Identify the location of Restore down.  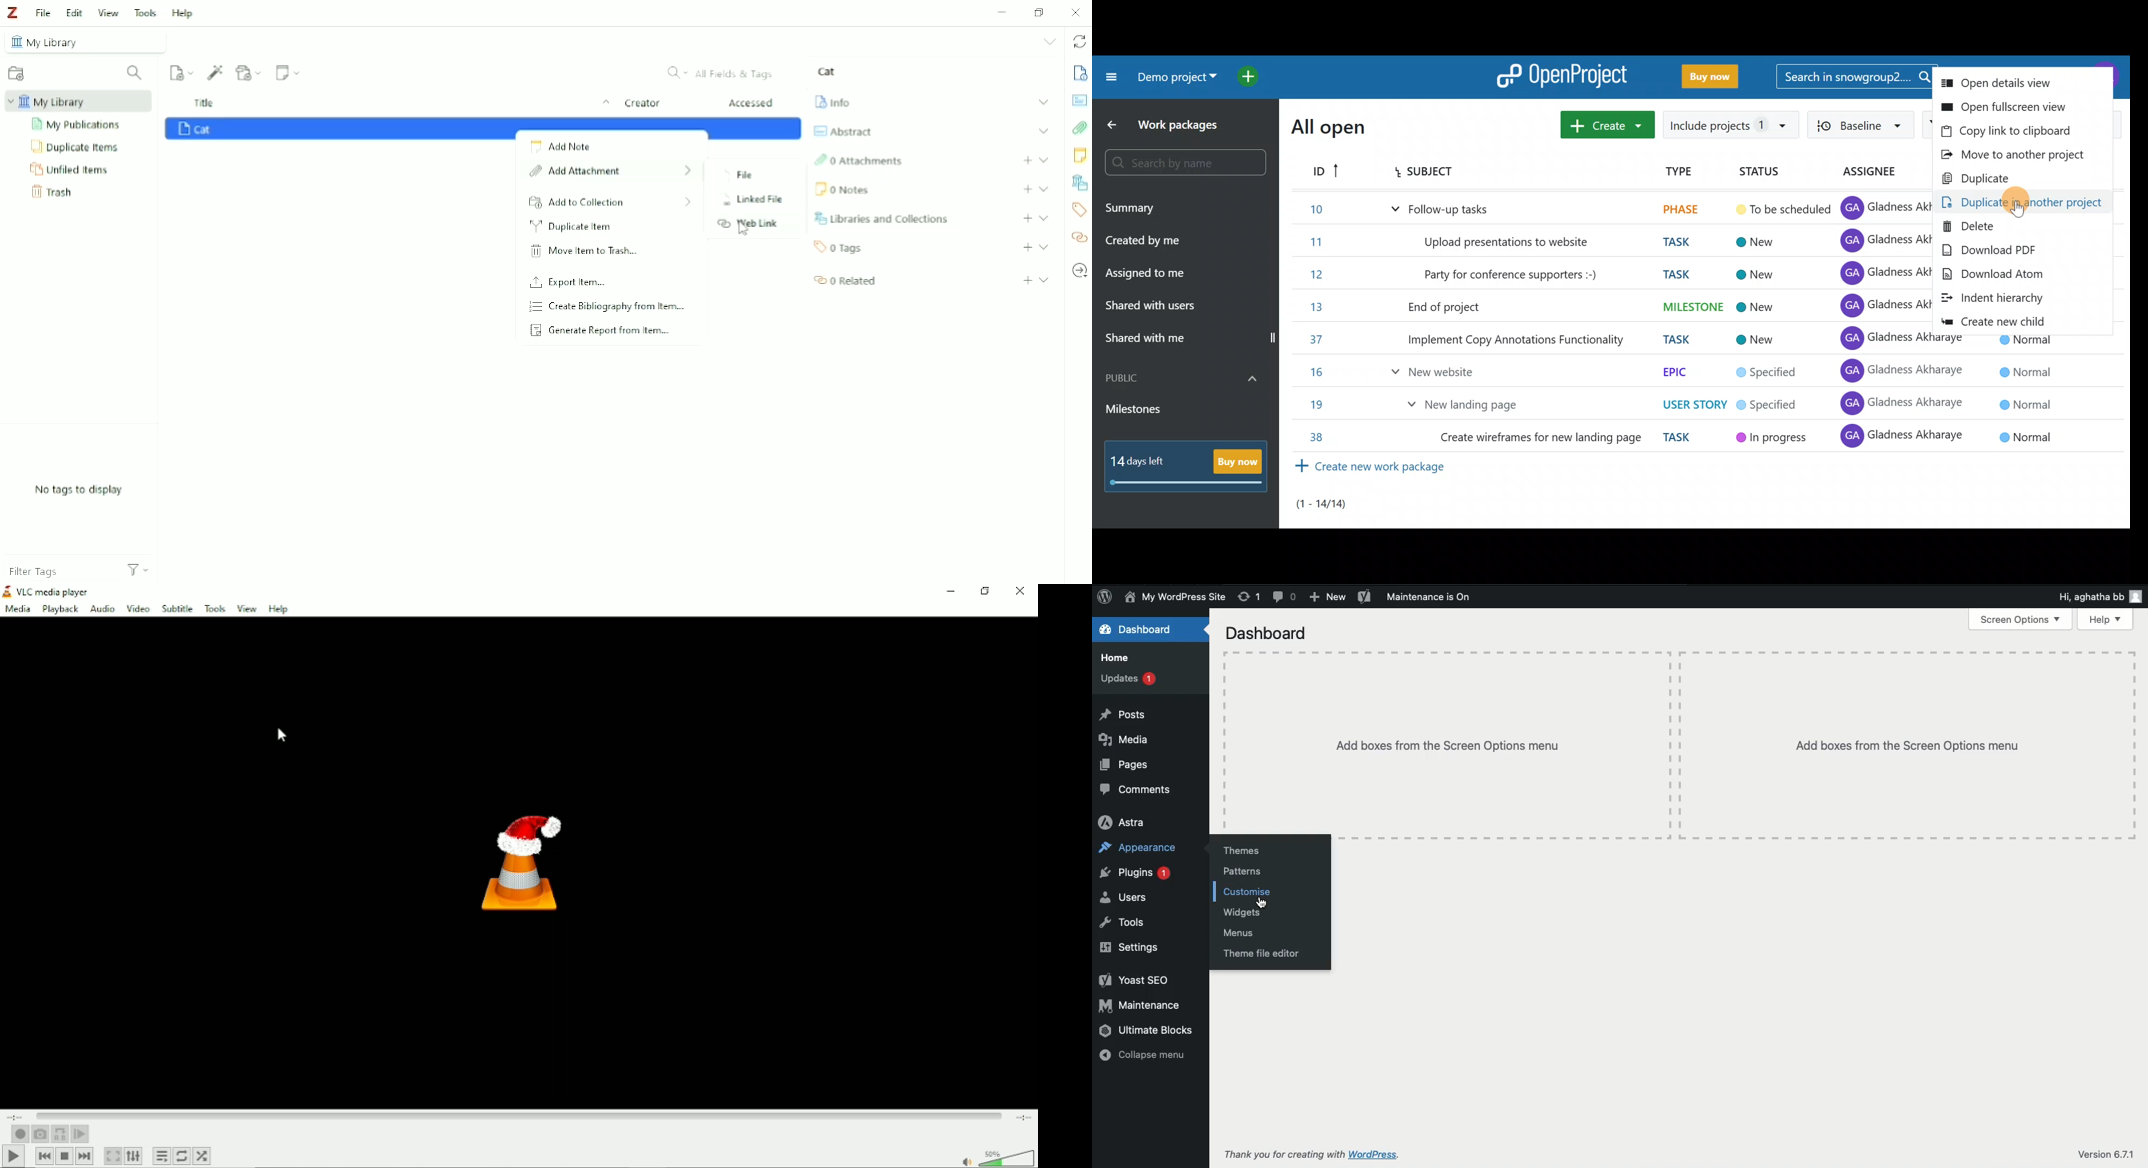
(987, 593).